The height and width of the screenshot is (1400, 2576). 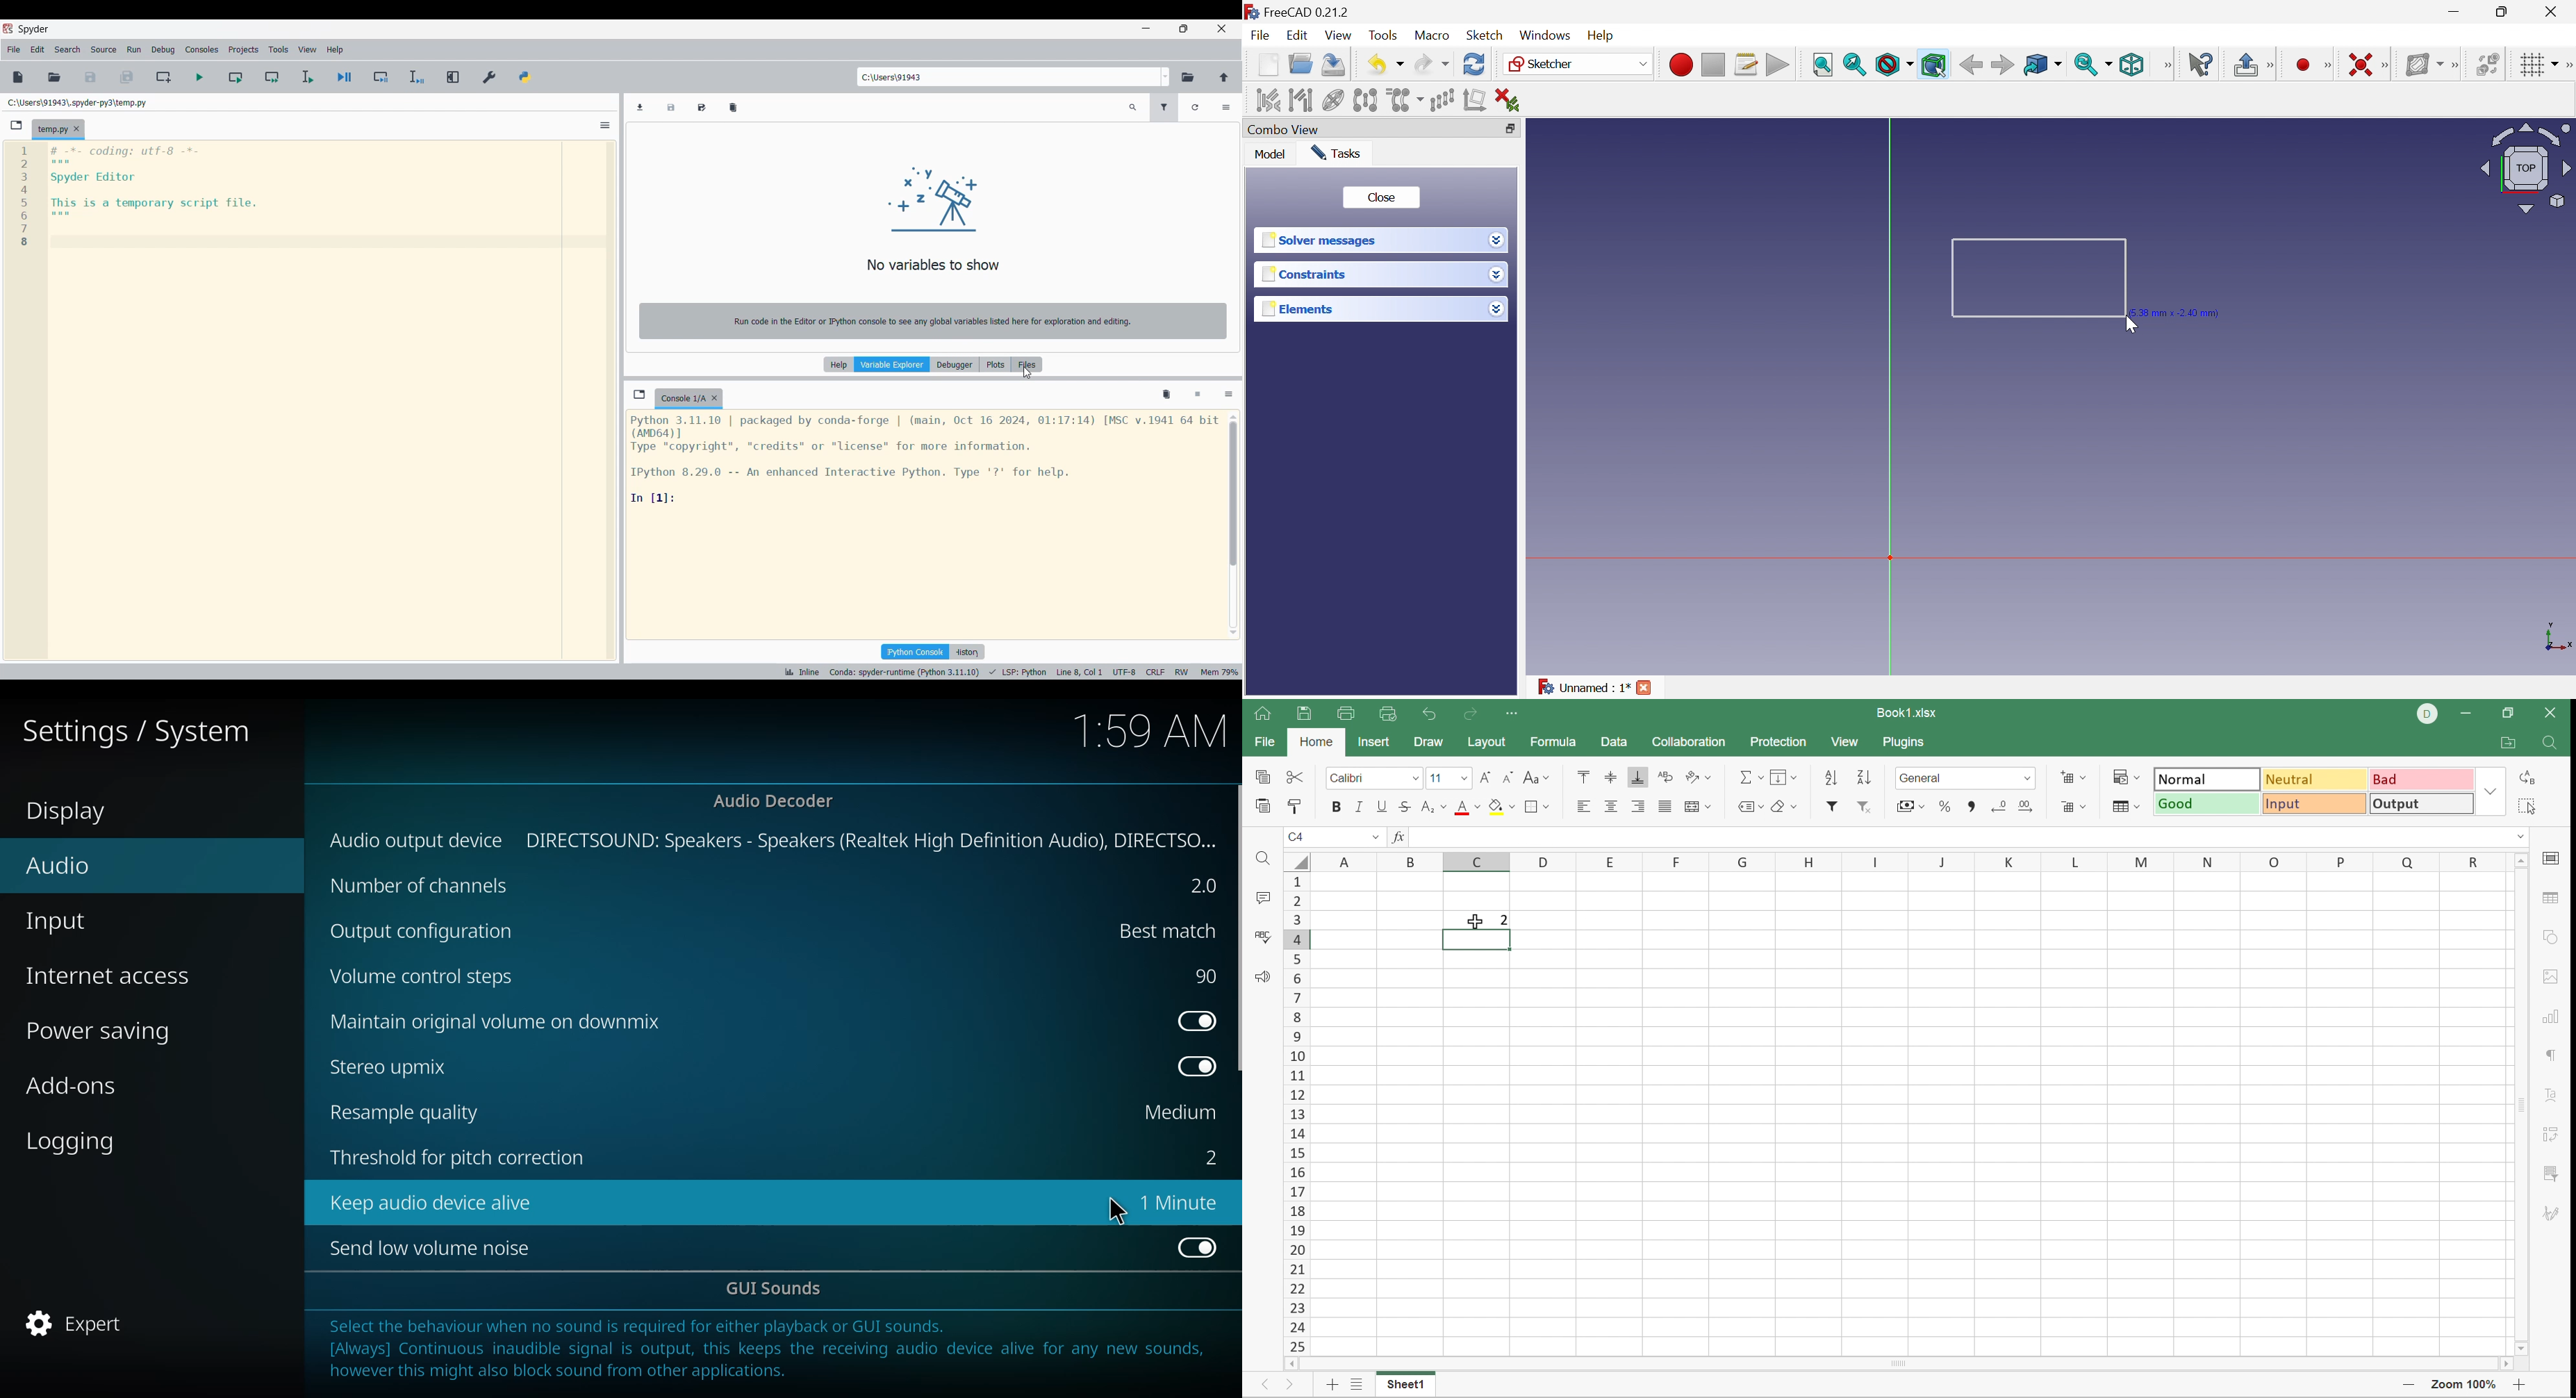 I want to click on Browse tabs, so click(x=639, y=394).